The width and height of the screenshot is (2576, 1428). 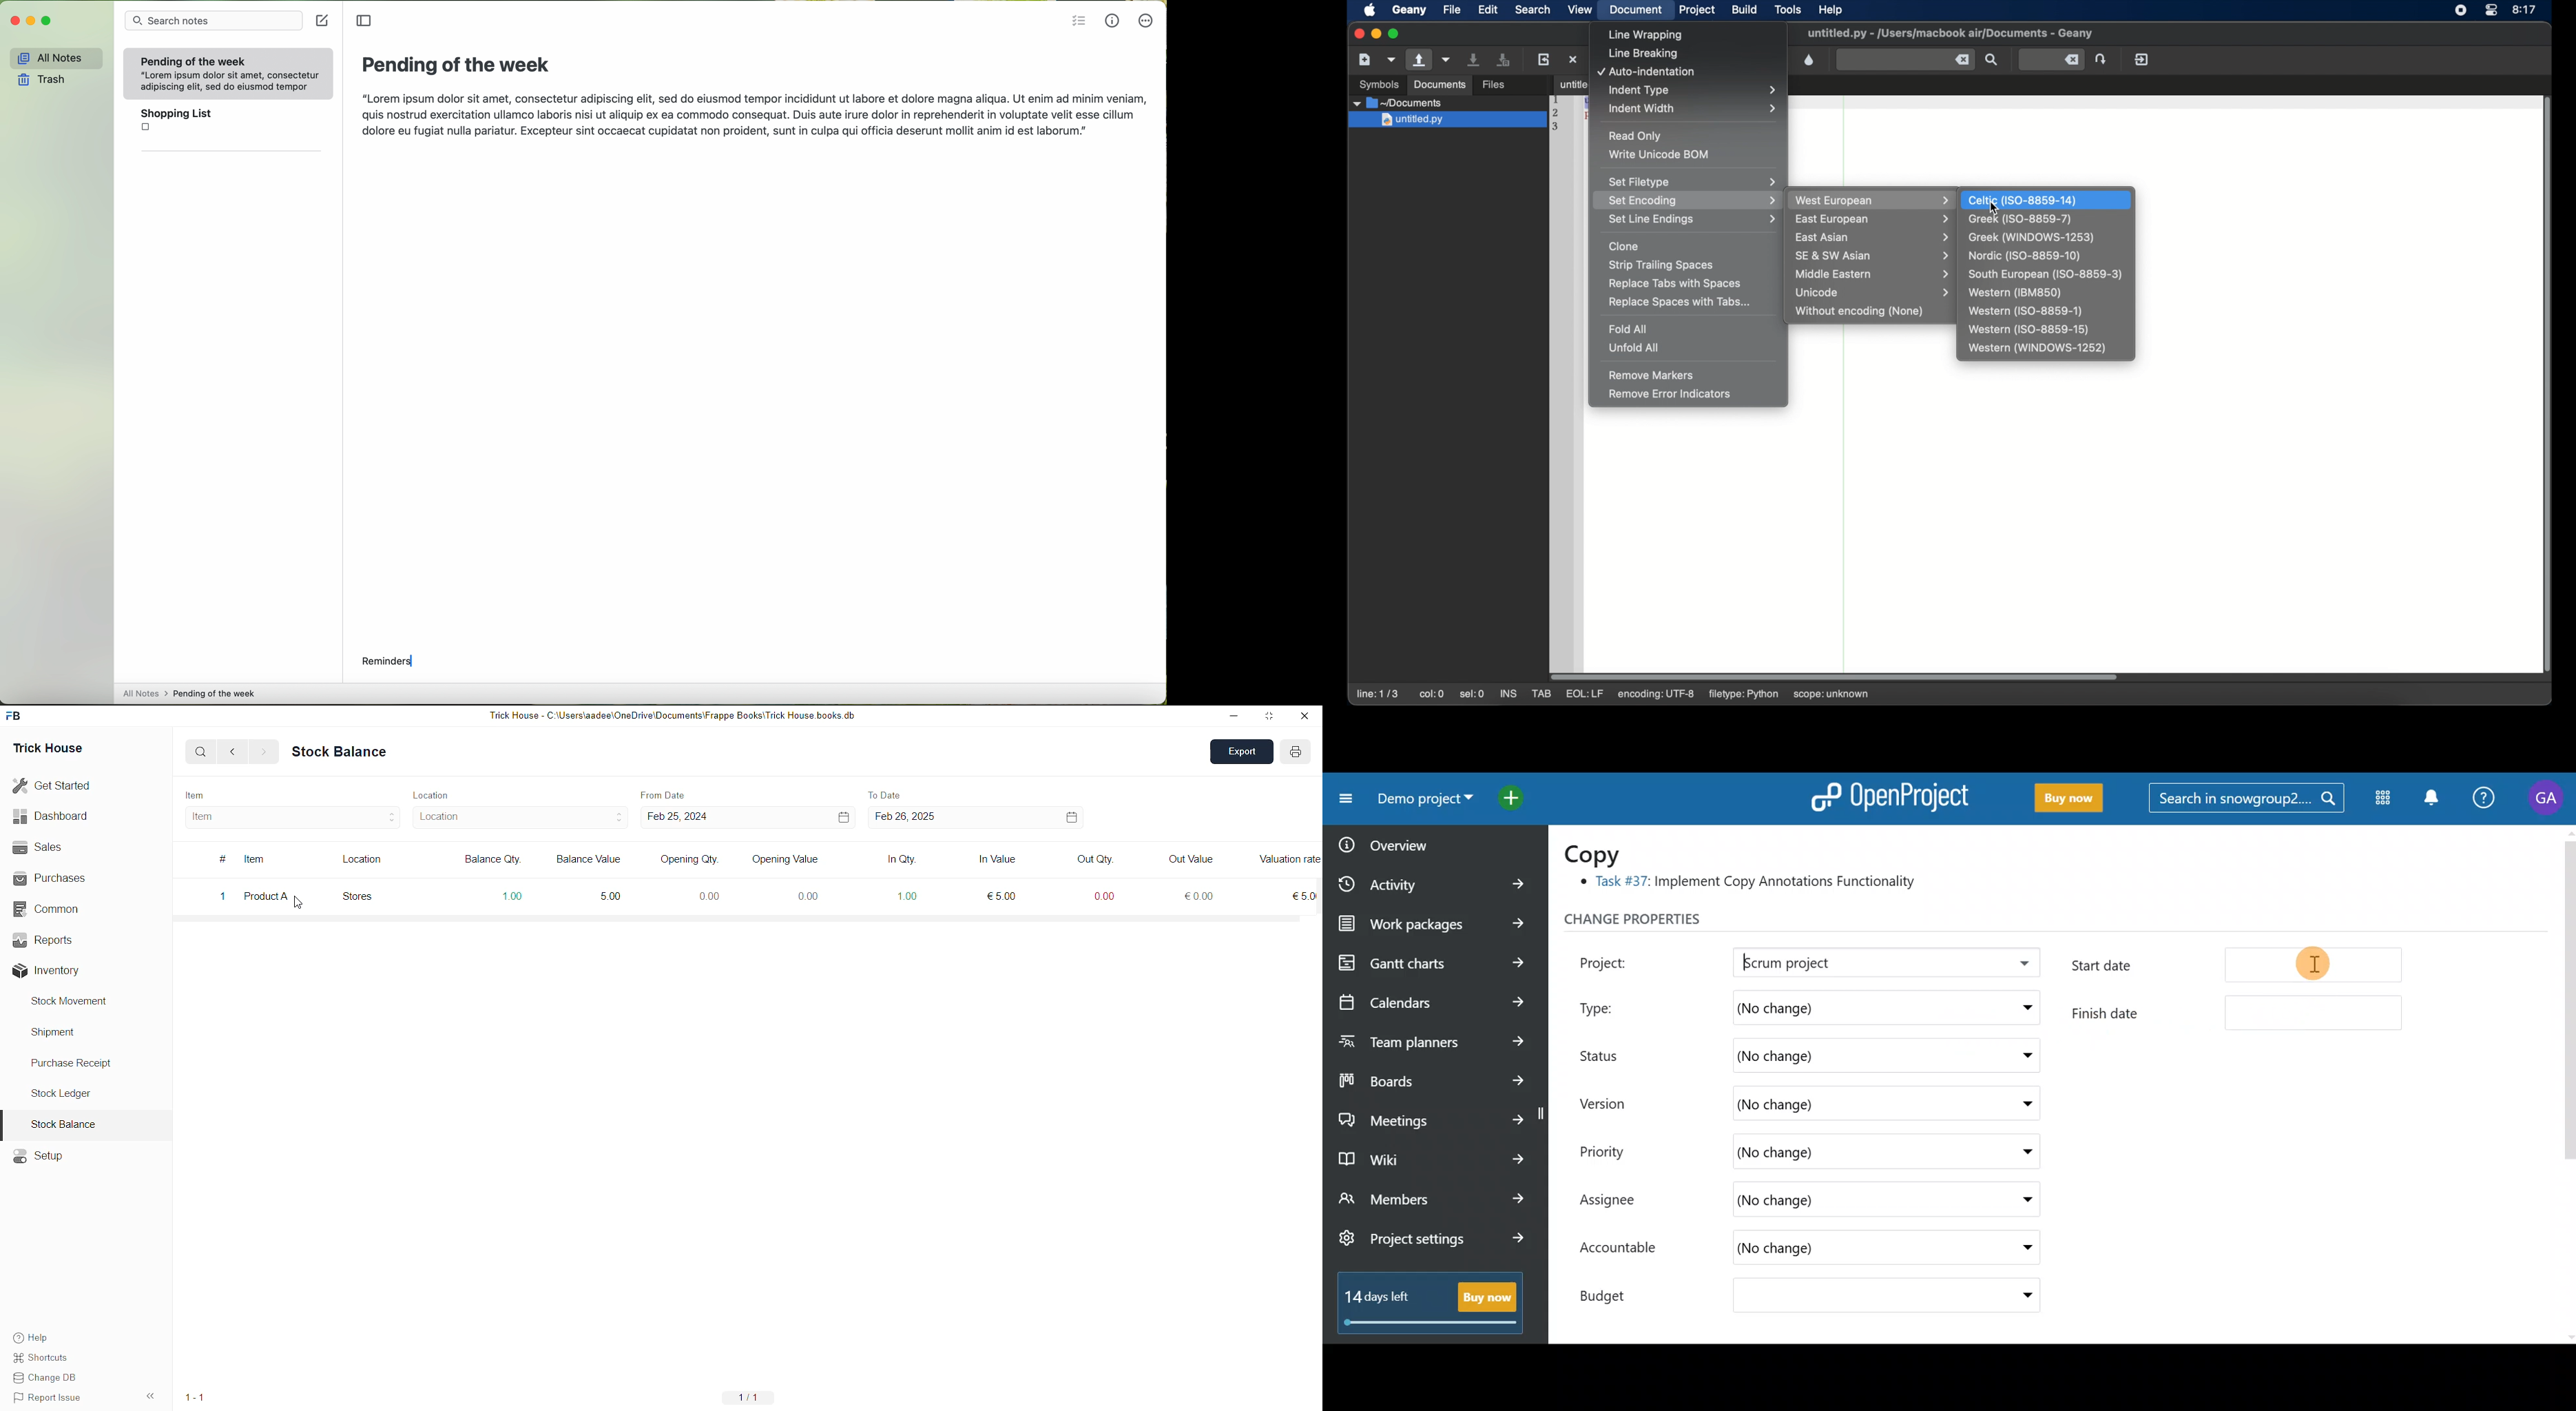 I want to click on Location, so click(x=519, y=818).